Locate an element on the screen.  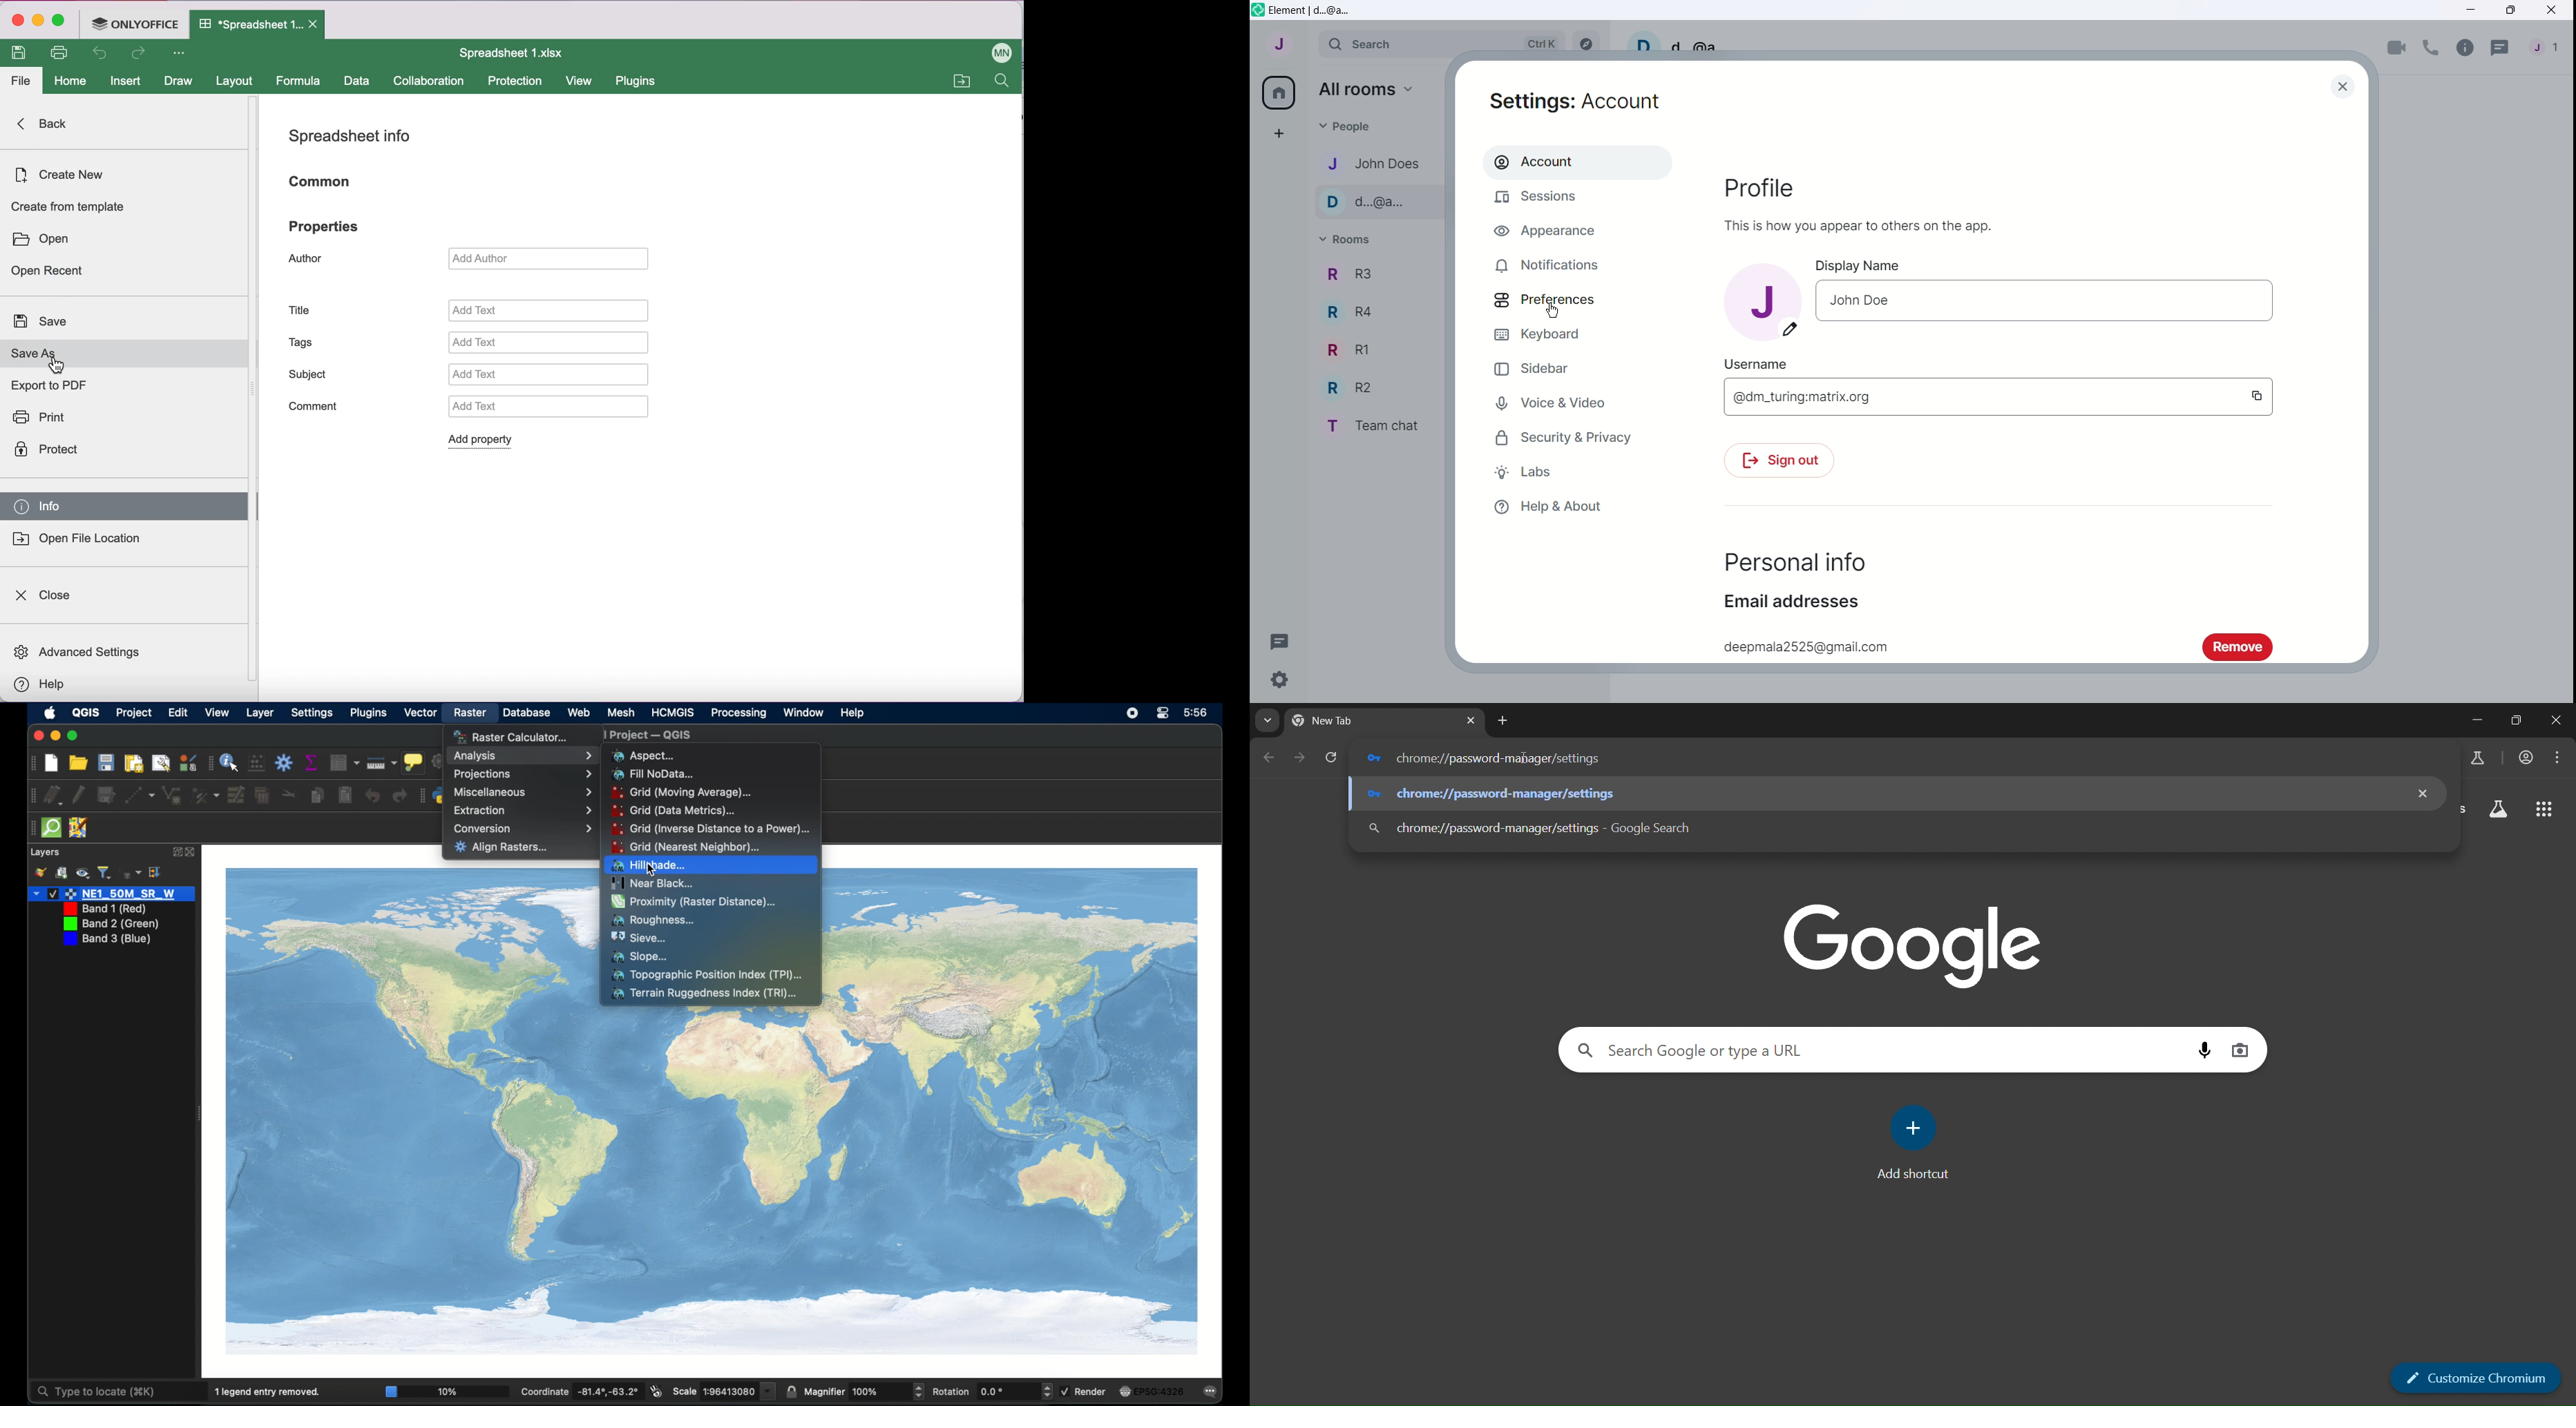
raster is located at coordinates (470, 714).